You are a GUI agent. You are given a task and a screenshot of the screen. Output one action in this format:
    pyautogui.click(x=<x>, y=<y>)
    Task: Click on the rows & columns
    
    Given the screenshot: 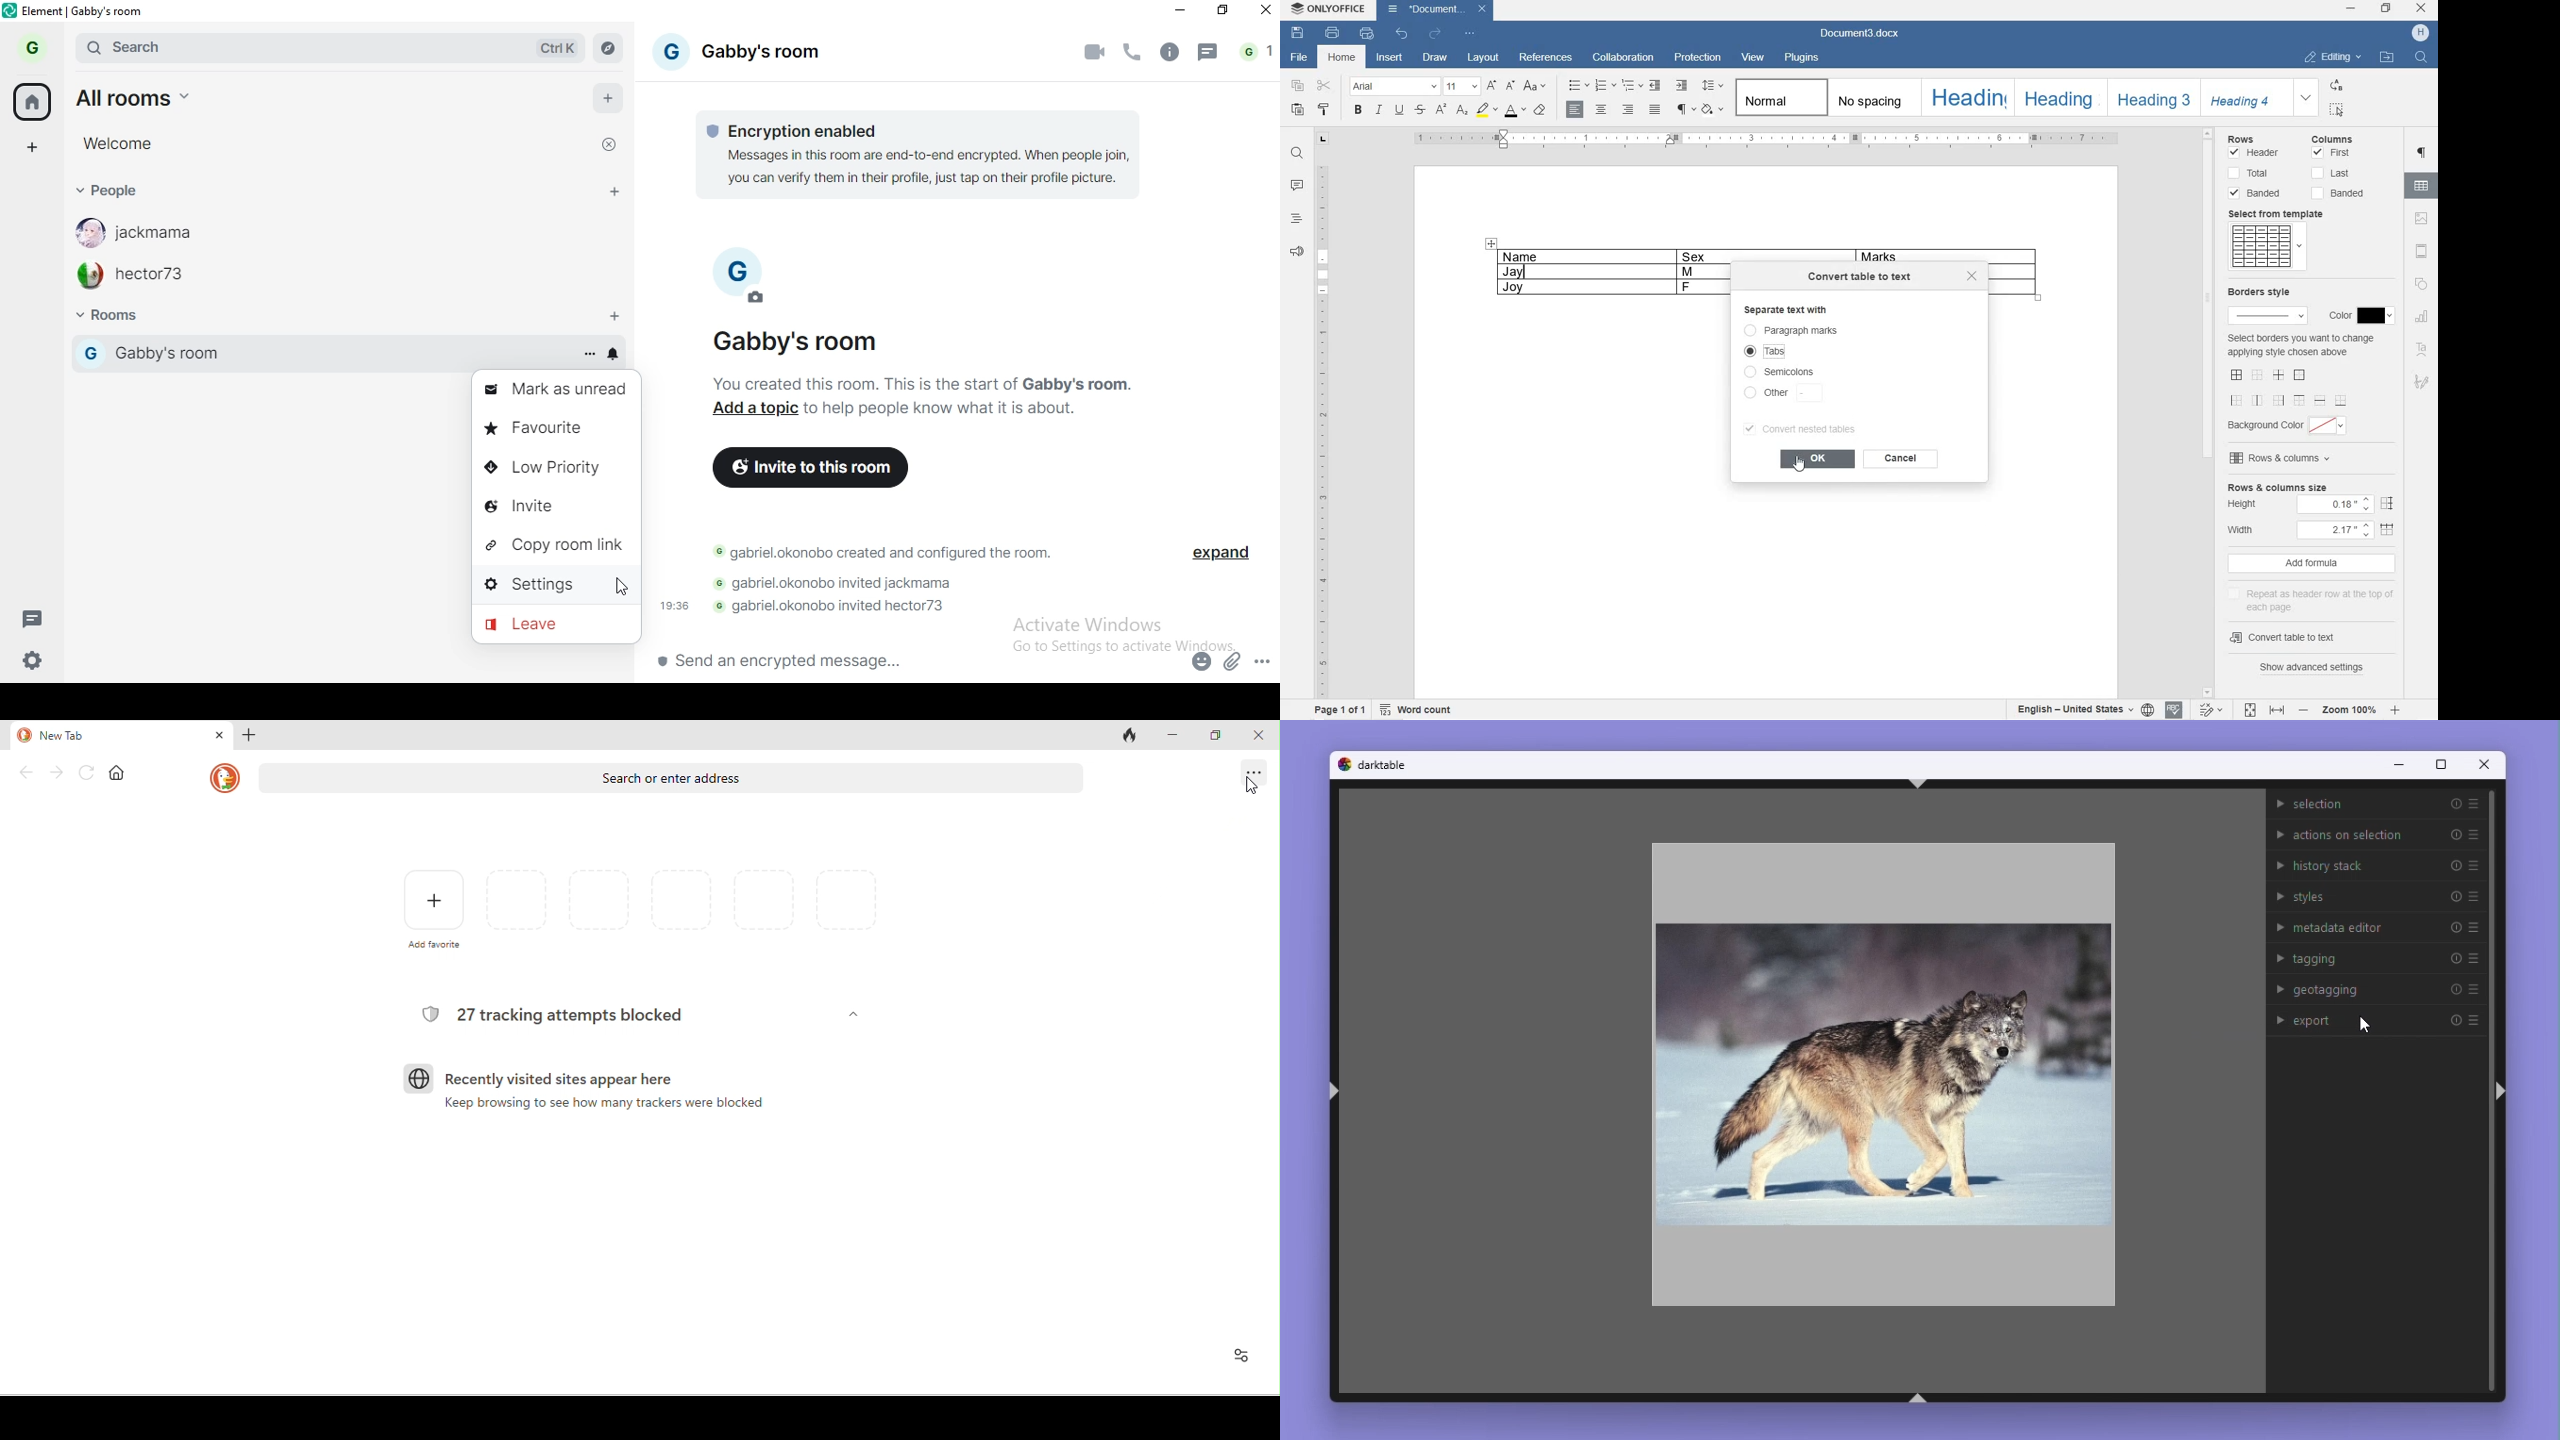 What is the action you would take?
    pyautogui.click(x=2282, y=459)
    